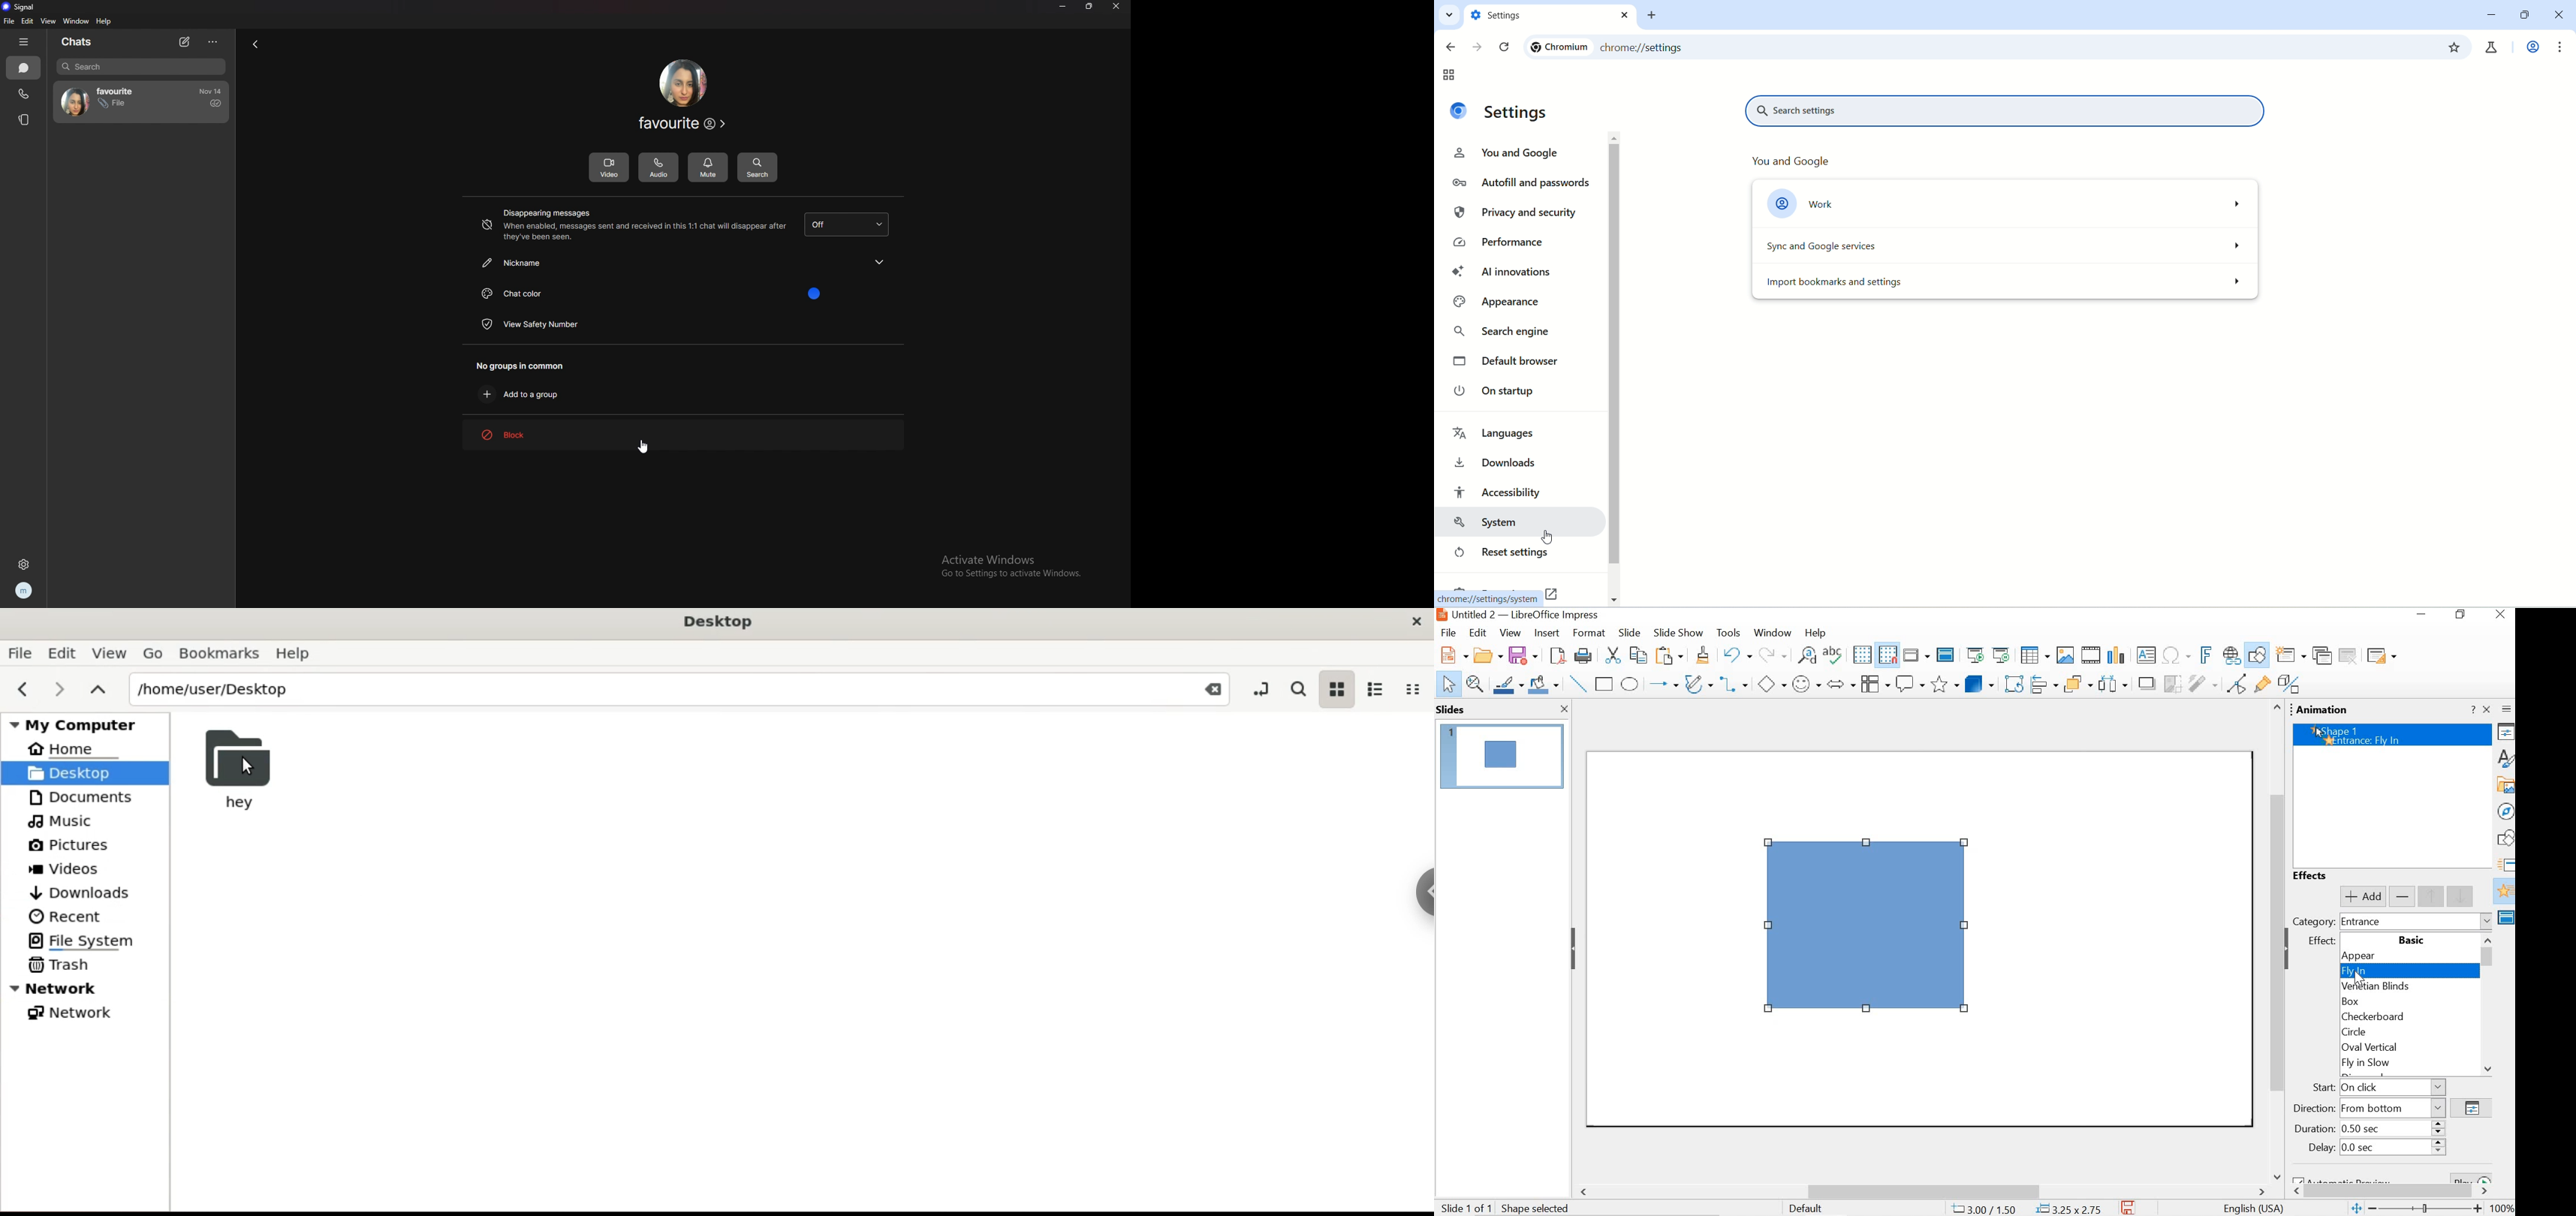 Image resolution: width=2576 pixels, height=1232 pixels. What do you see at coordinates (2202, 682) in the screenshot?
I see `filter` at bounding box center [2202, 682].